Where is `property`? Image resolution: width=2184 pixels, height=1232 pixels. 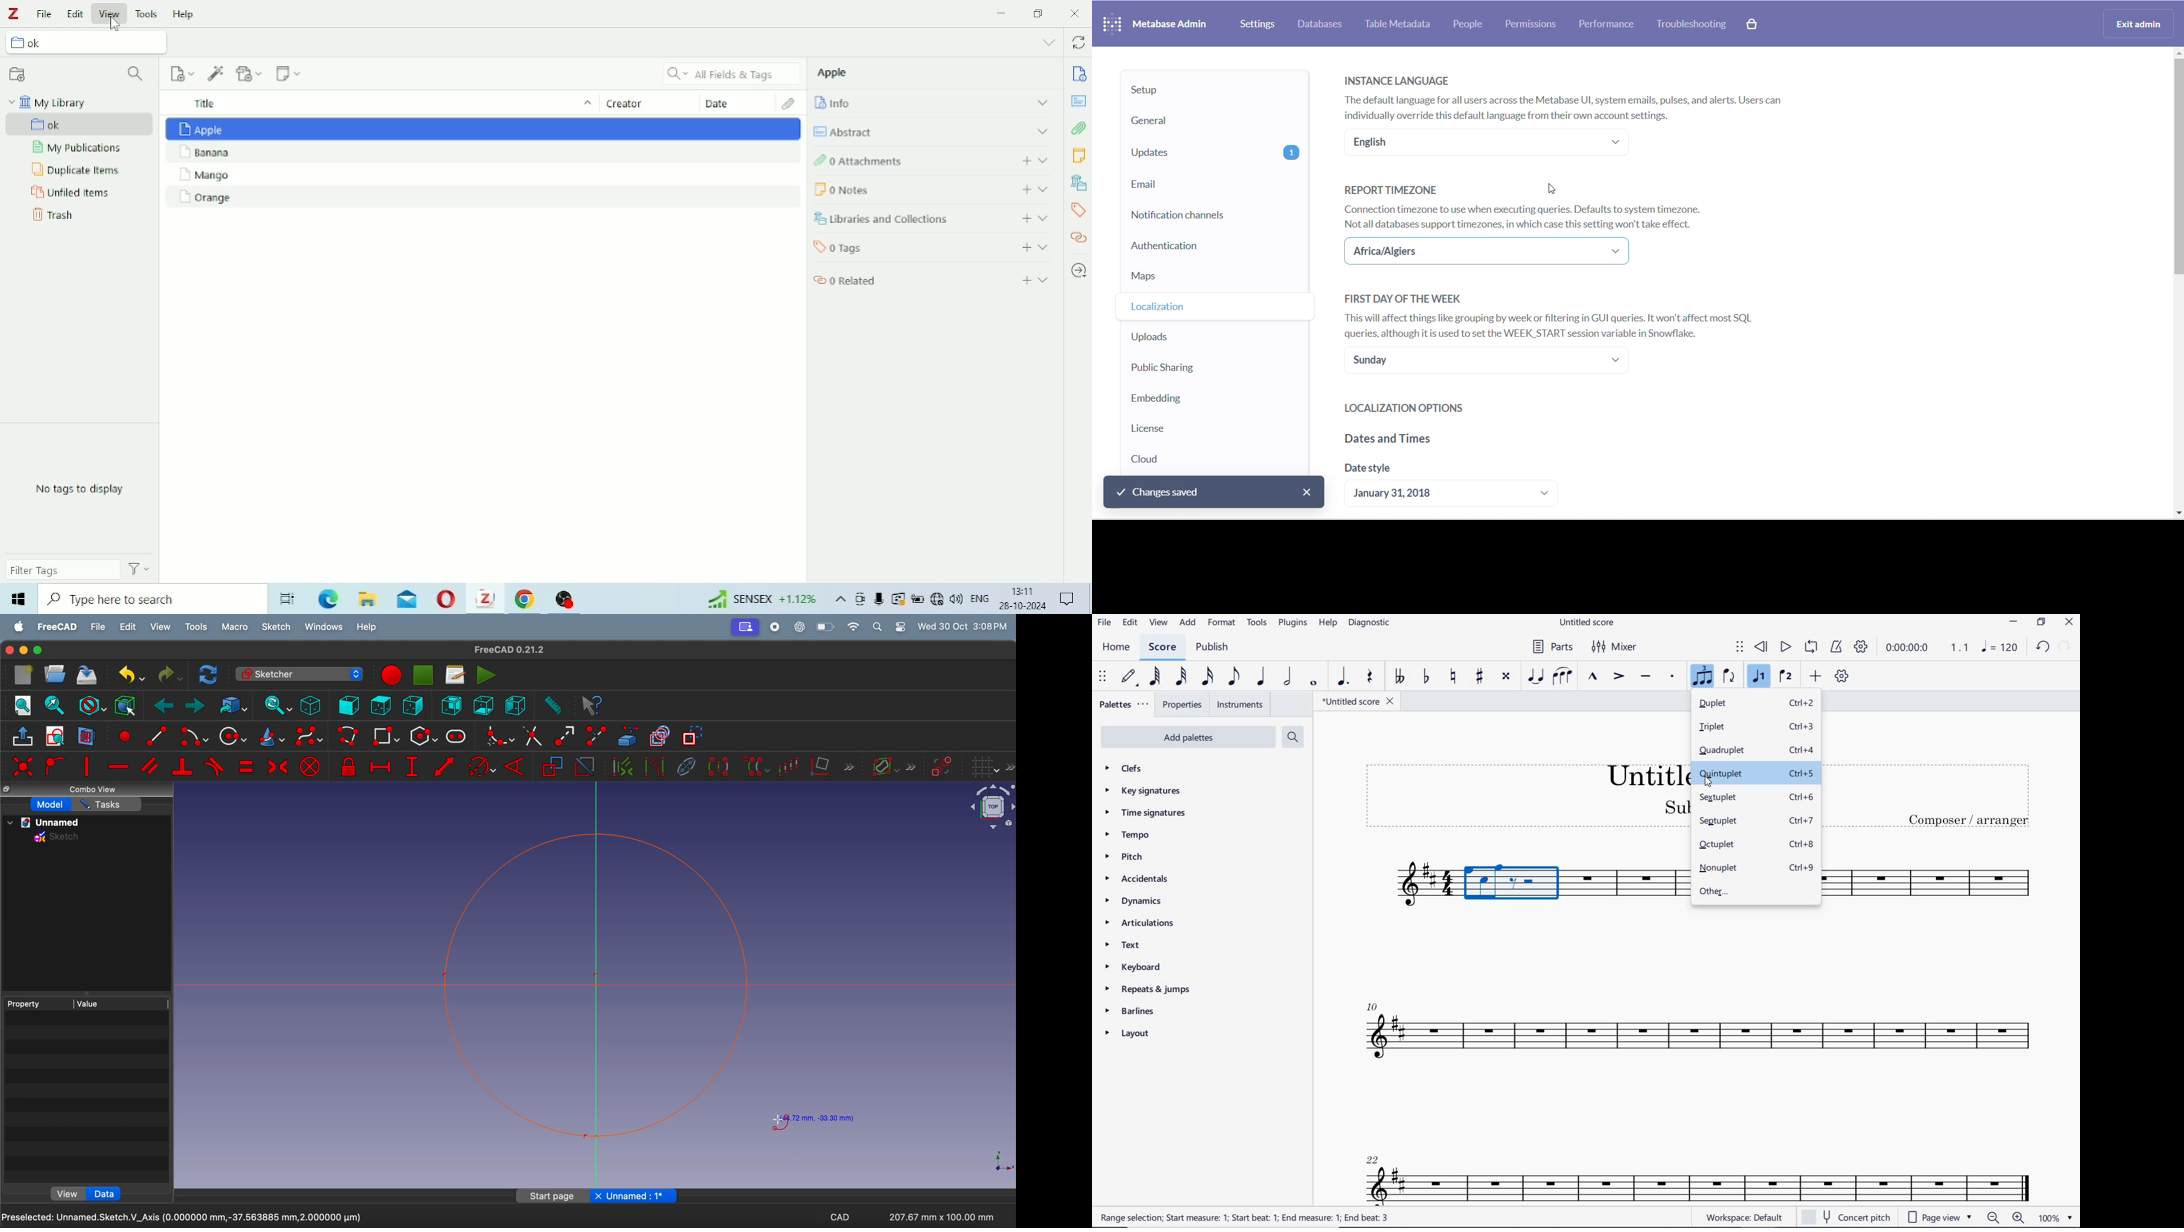 property is located at coordinates (38, 1003).